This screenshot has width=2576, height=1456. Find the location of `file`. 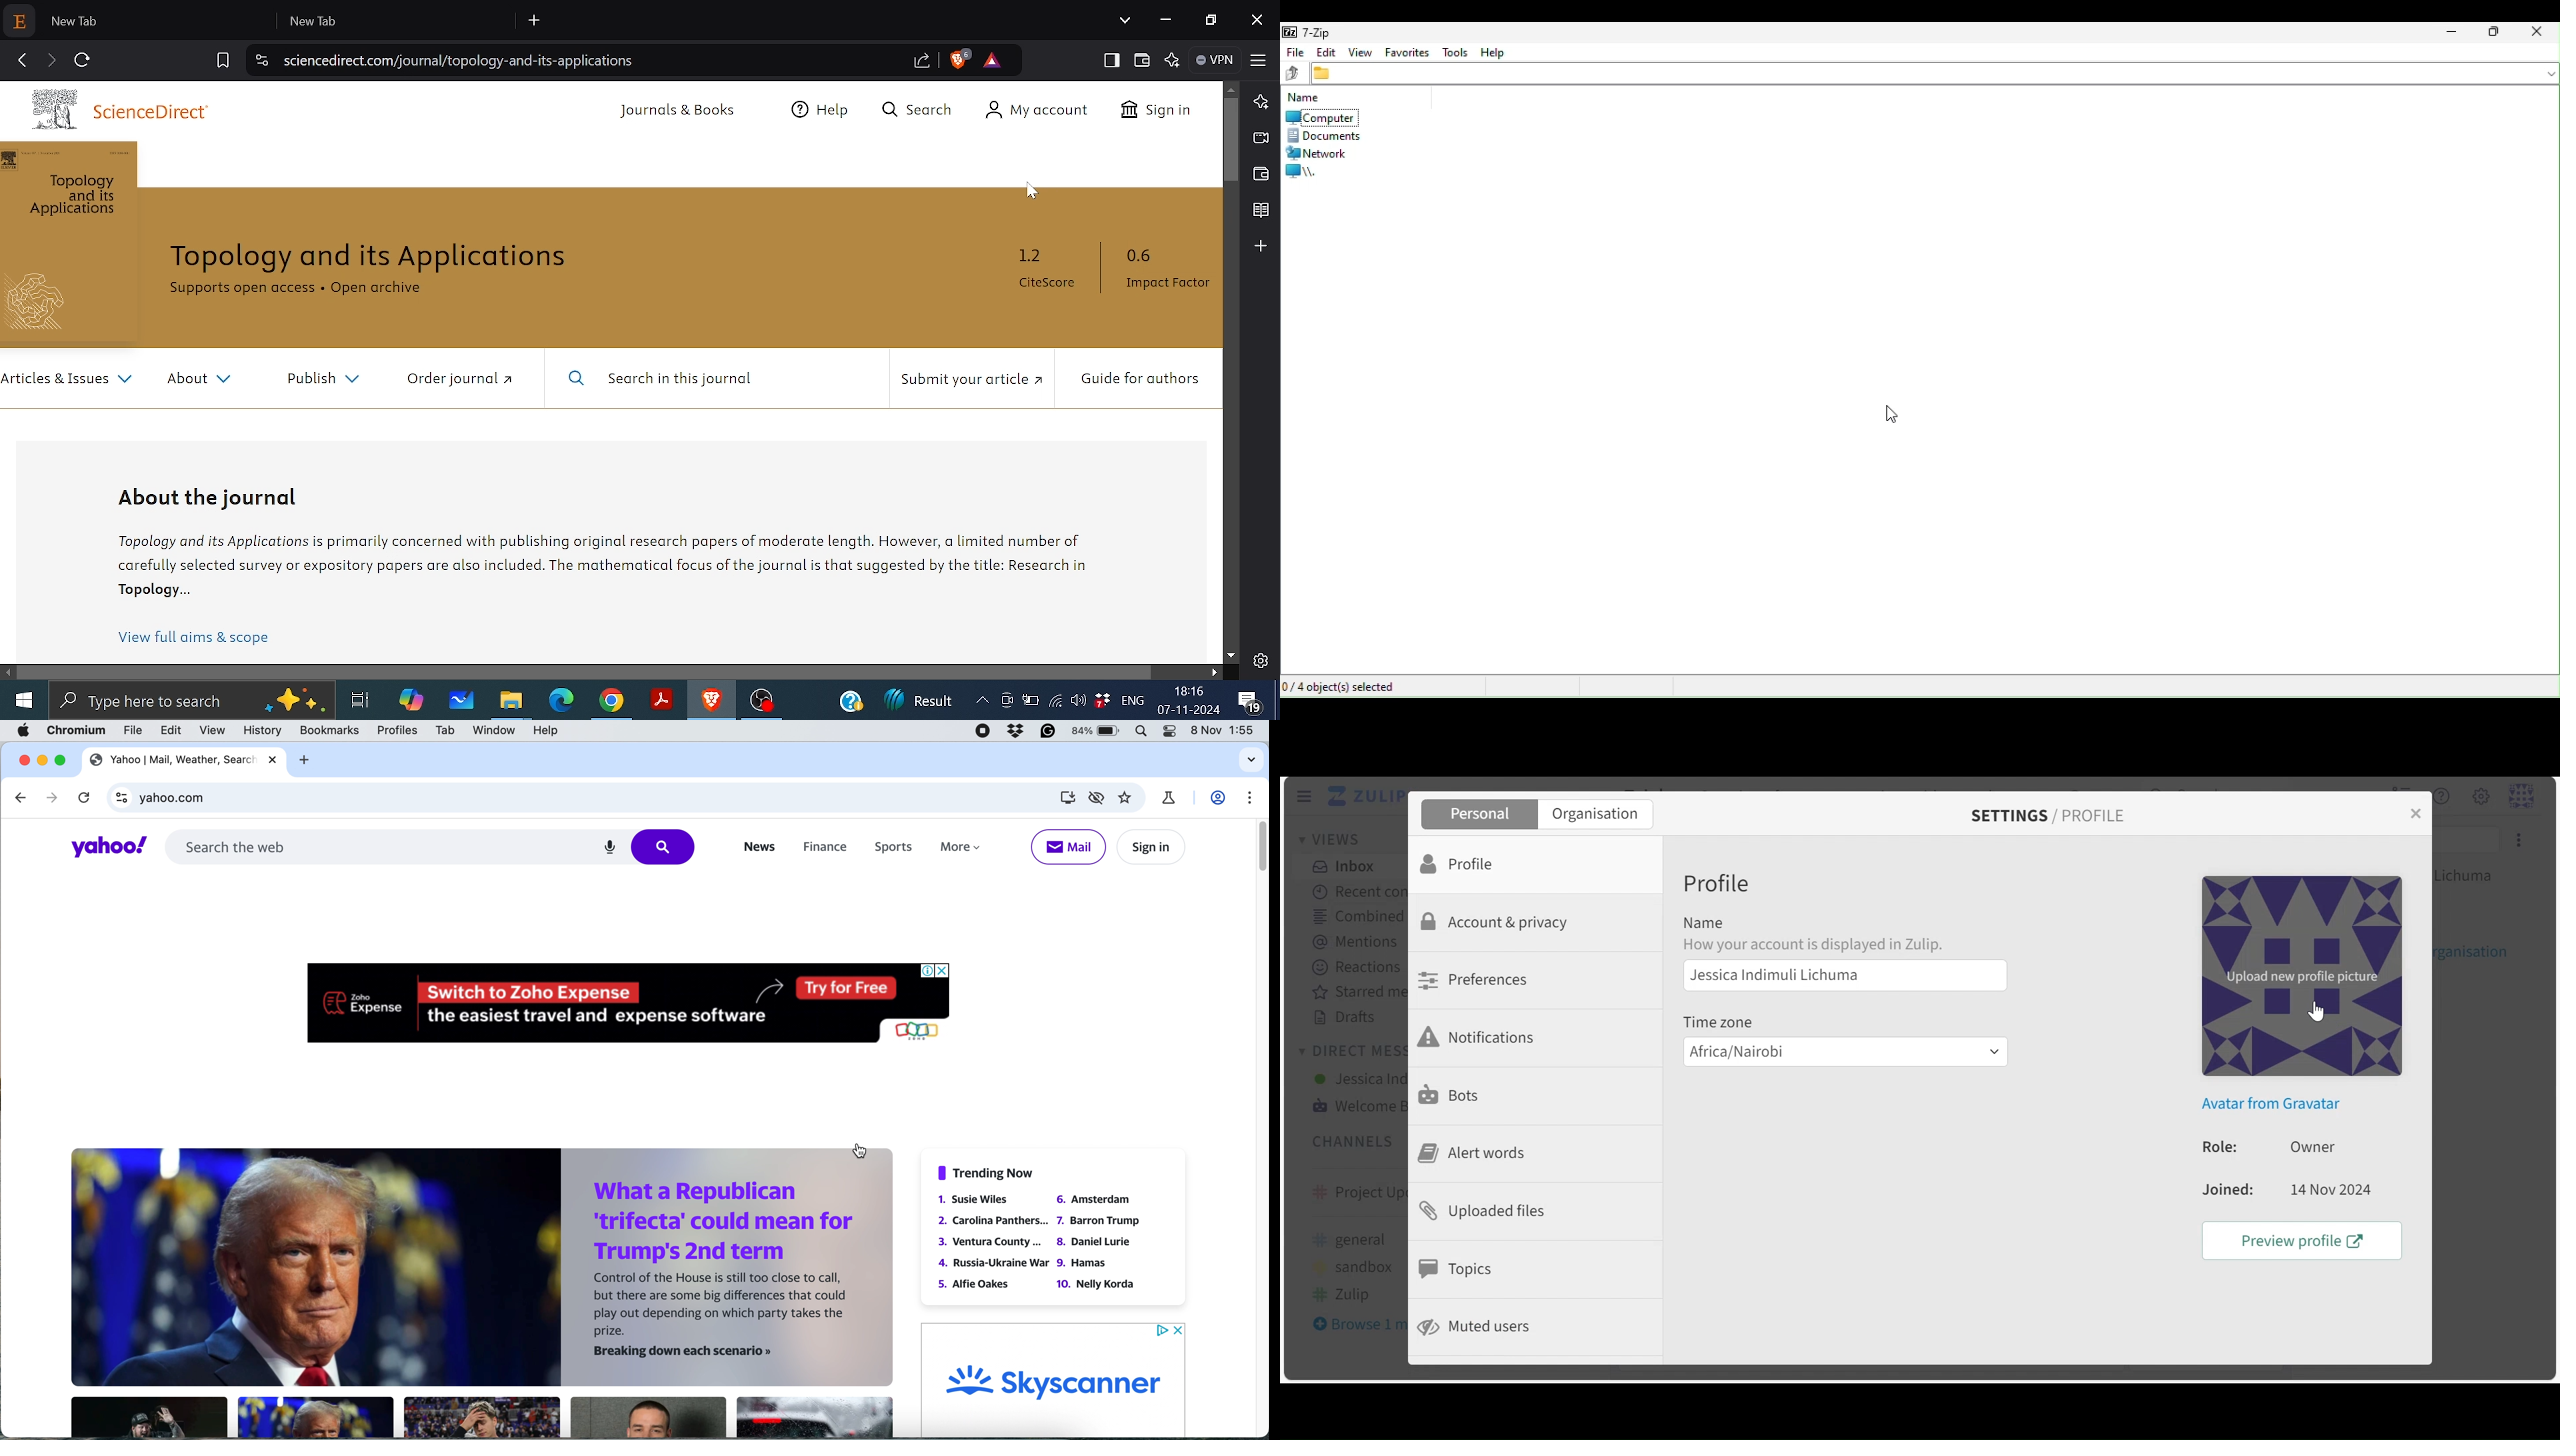

file is located at coordinates (135, 730).